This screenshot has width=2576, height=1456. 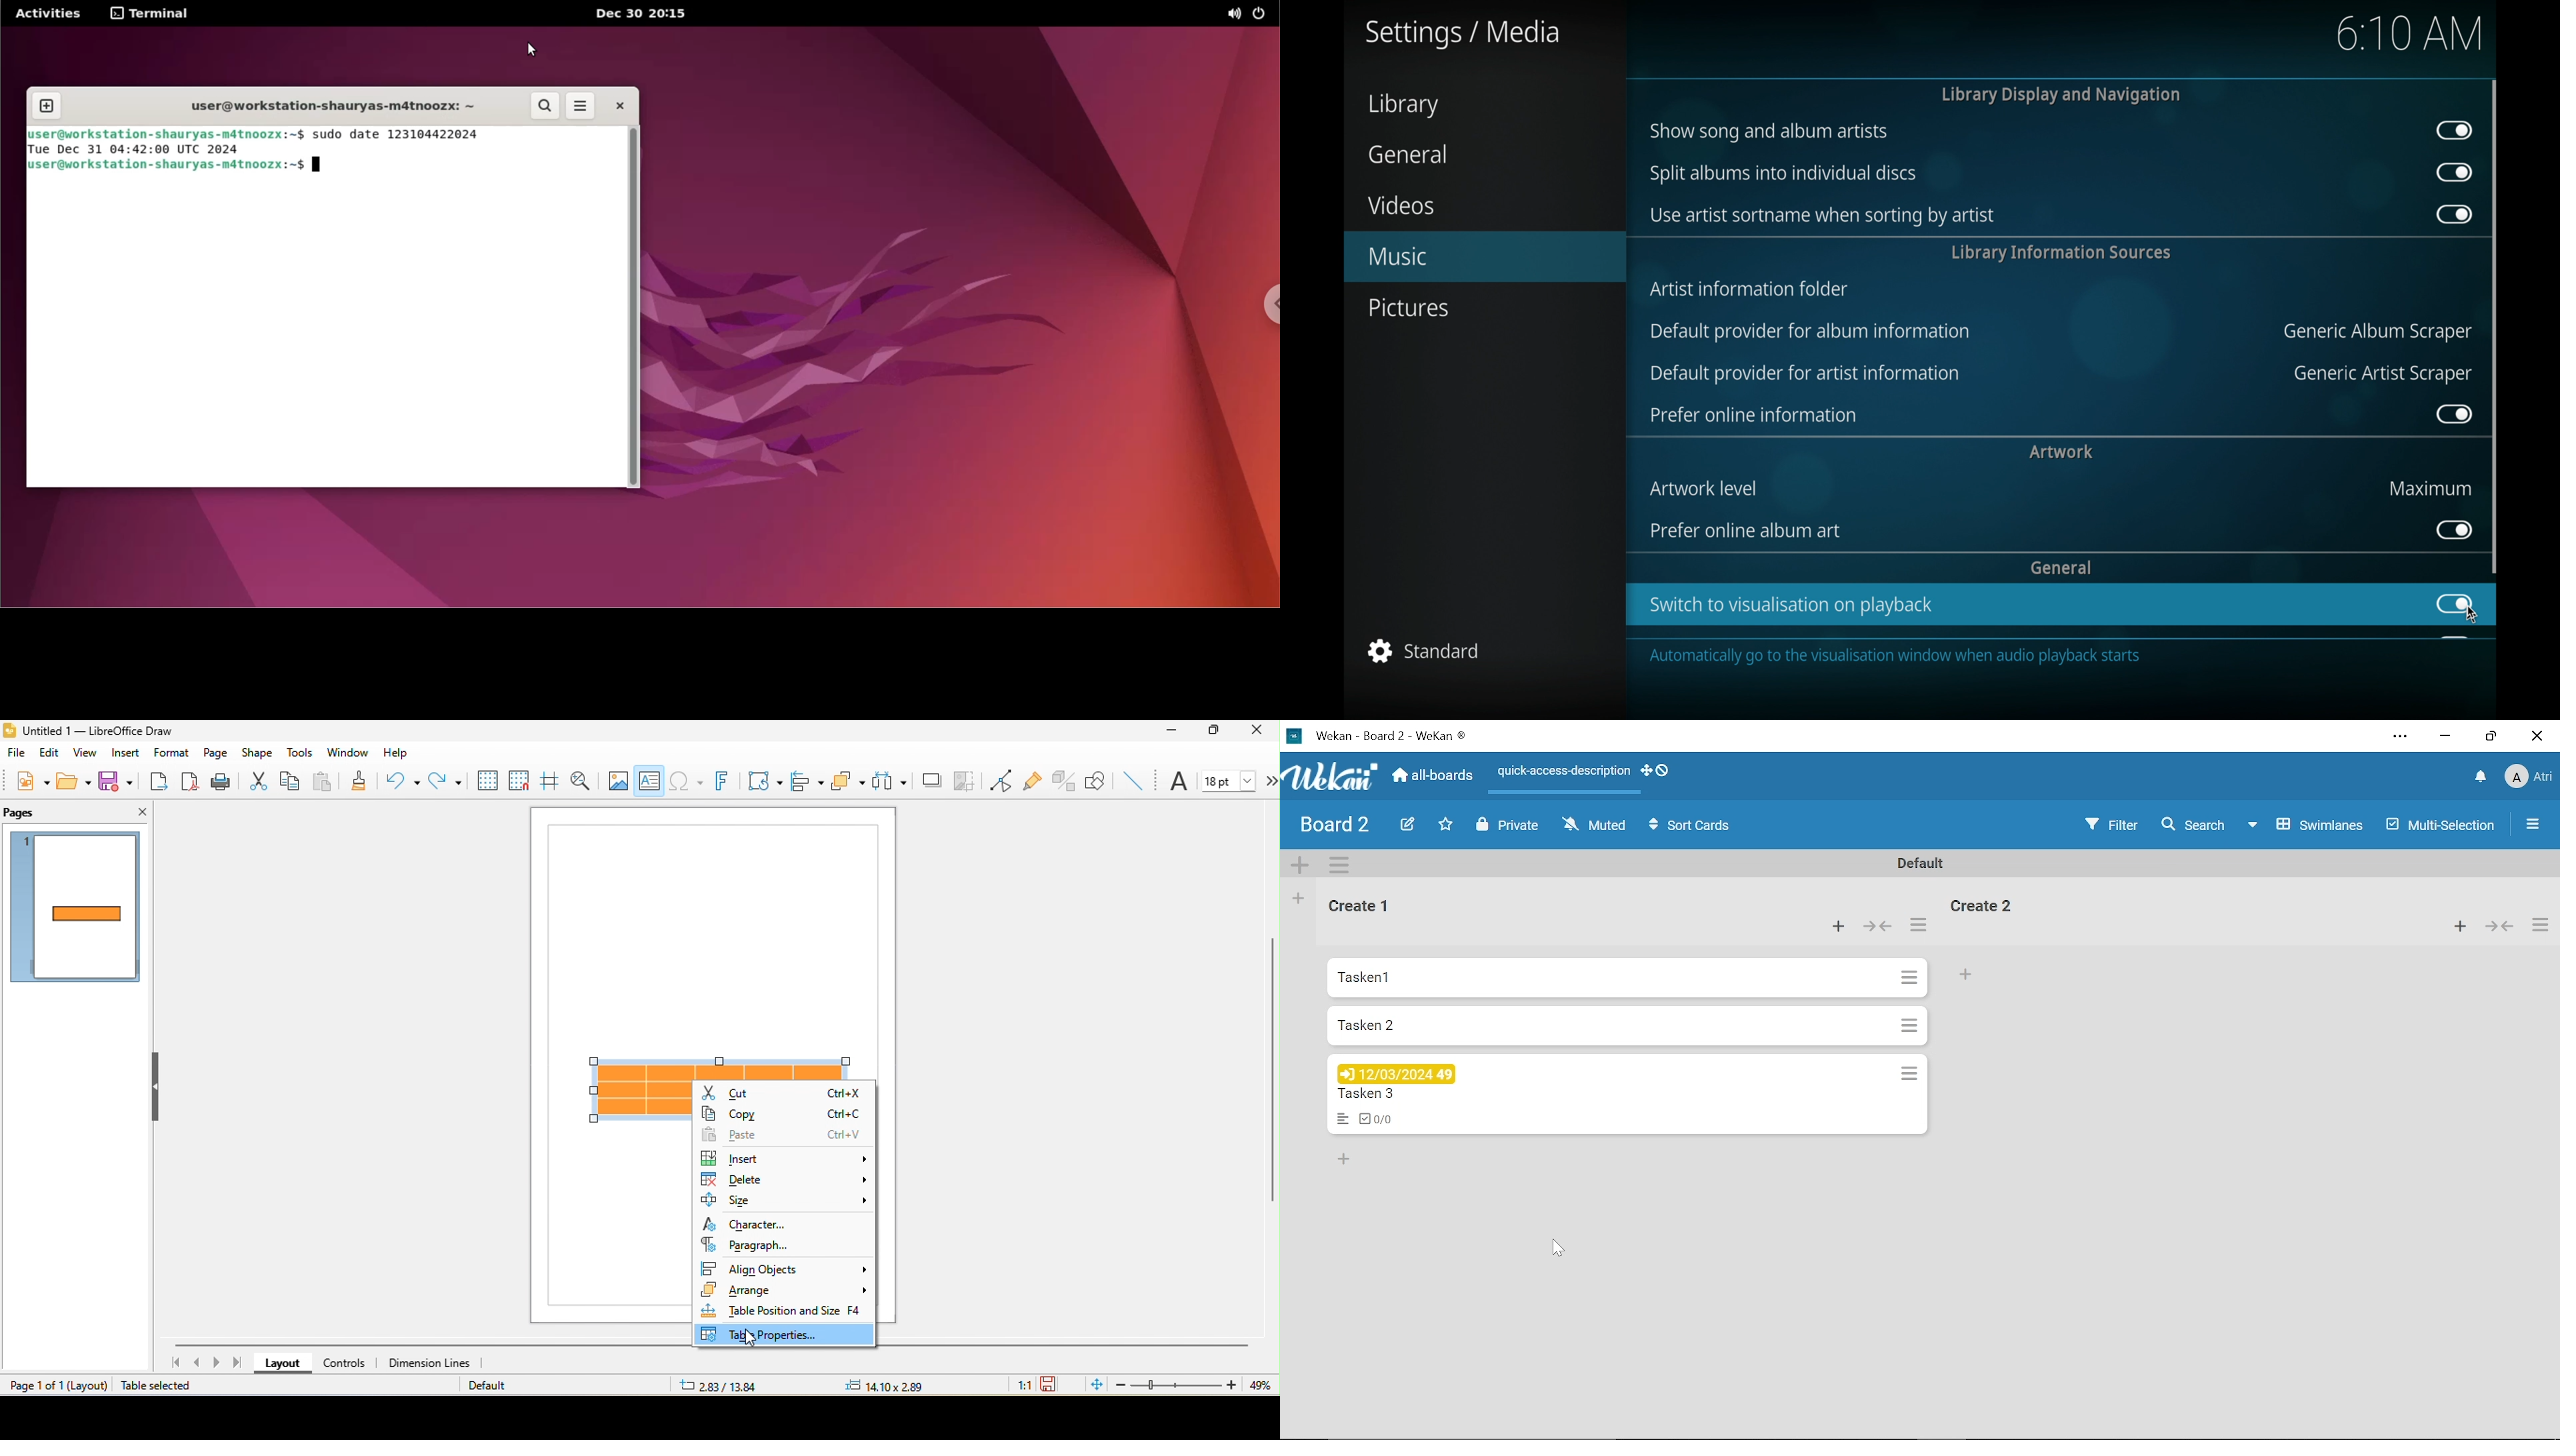 What do you see at coordinates (1272, 1070) in the screenshot?
I see `vertical scroll bar` at bounding box center [1272, 1070].